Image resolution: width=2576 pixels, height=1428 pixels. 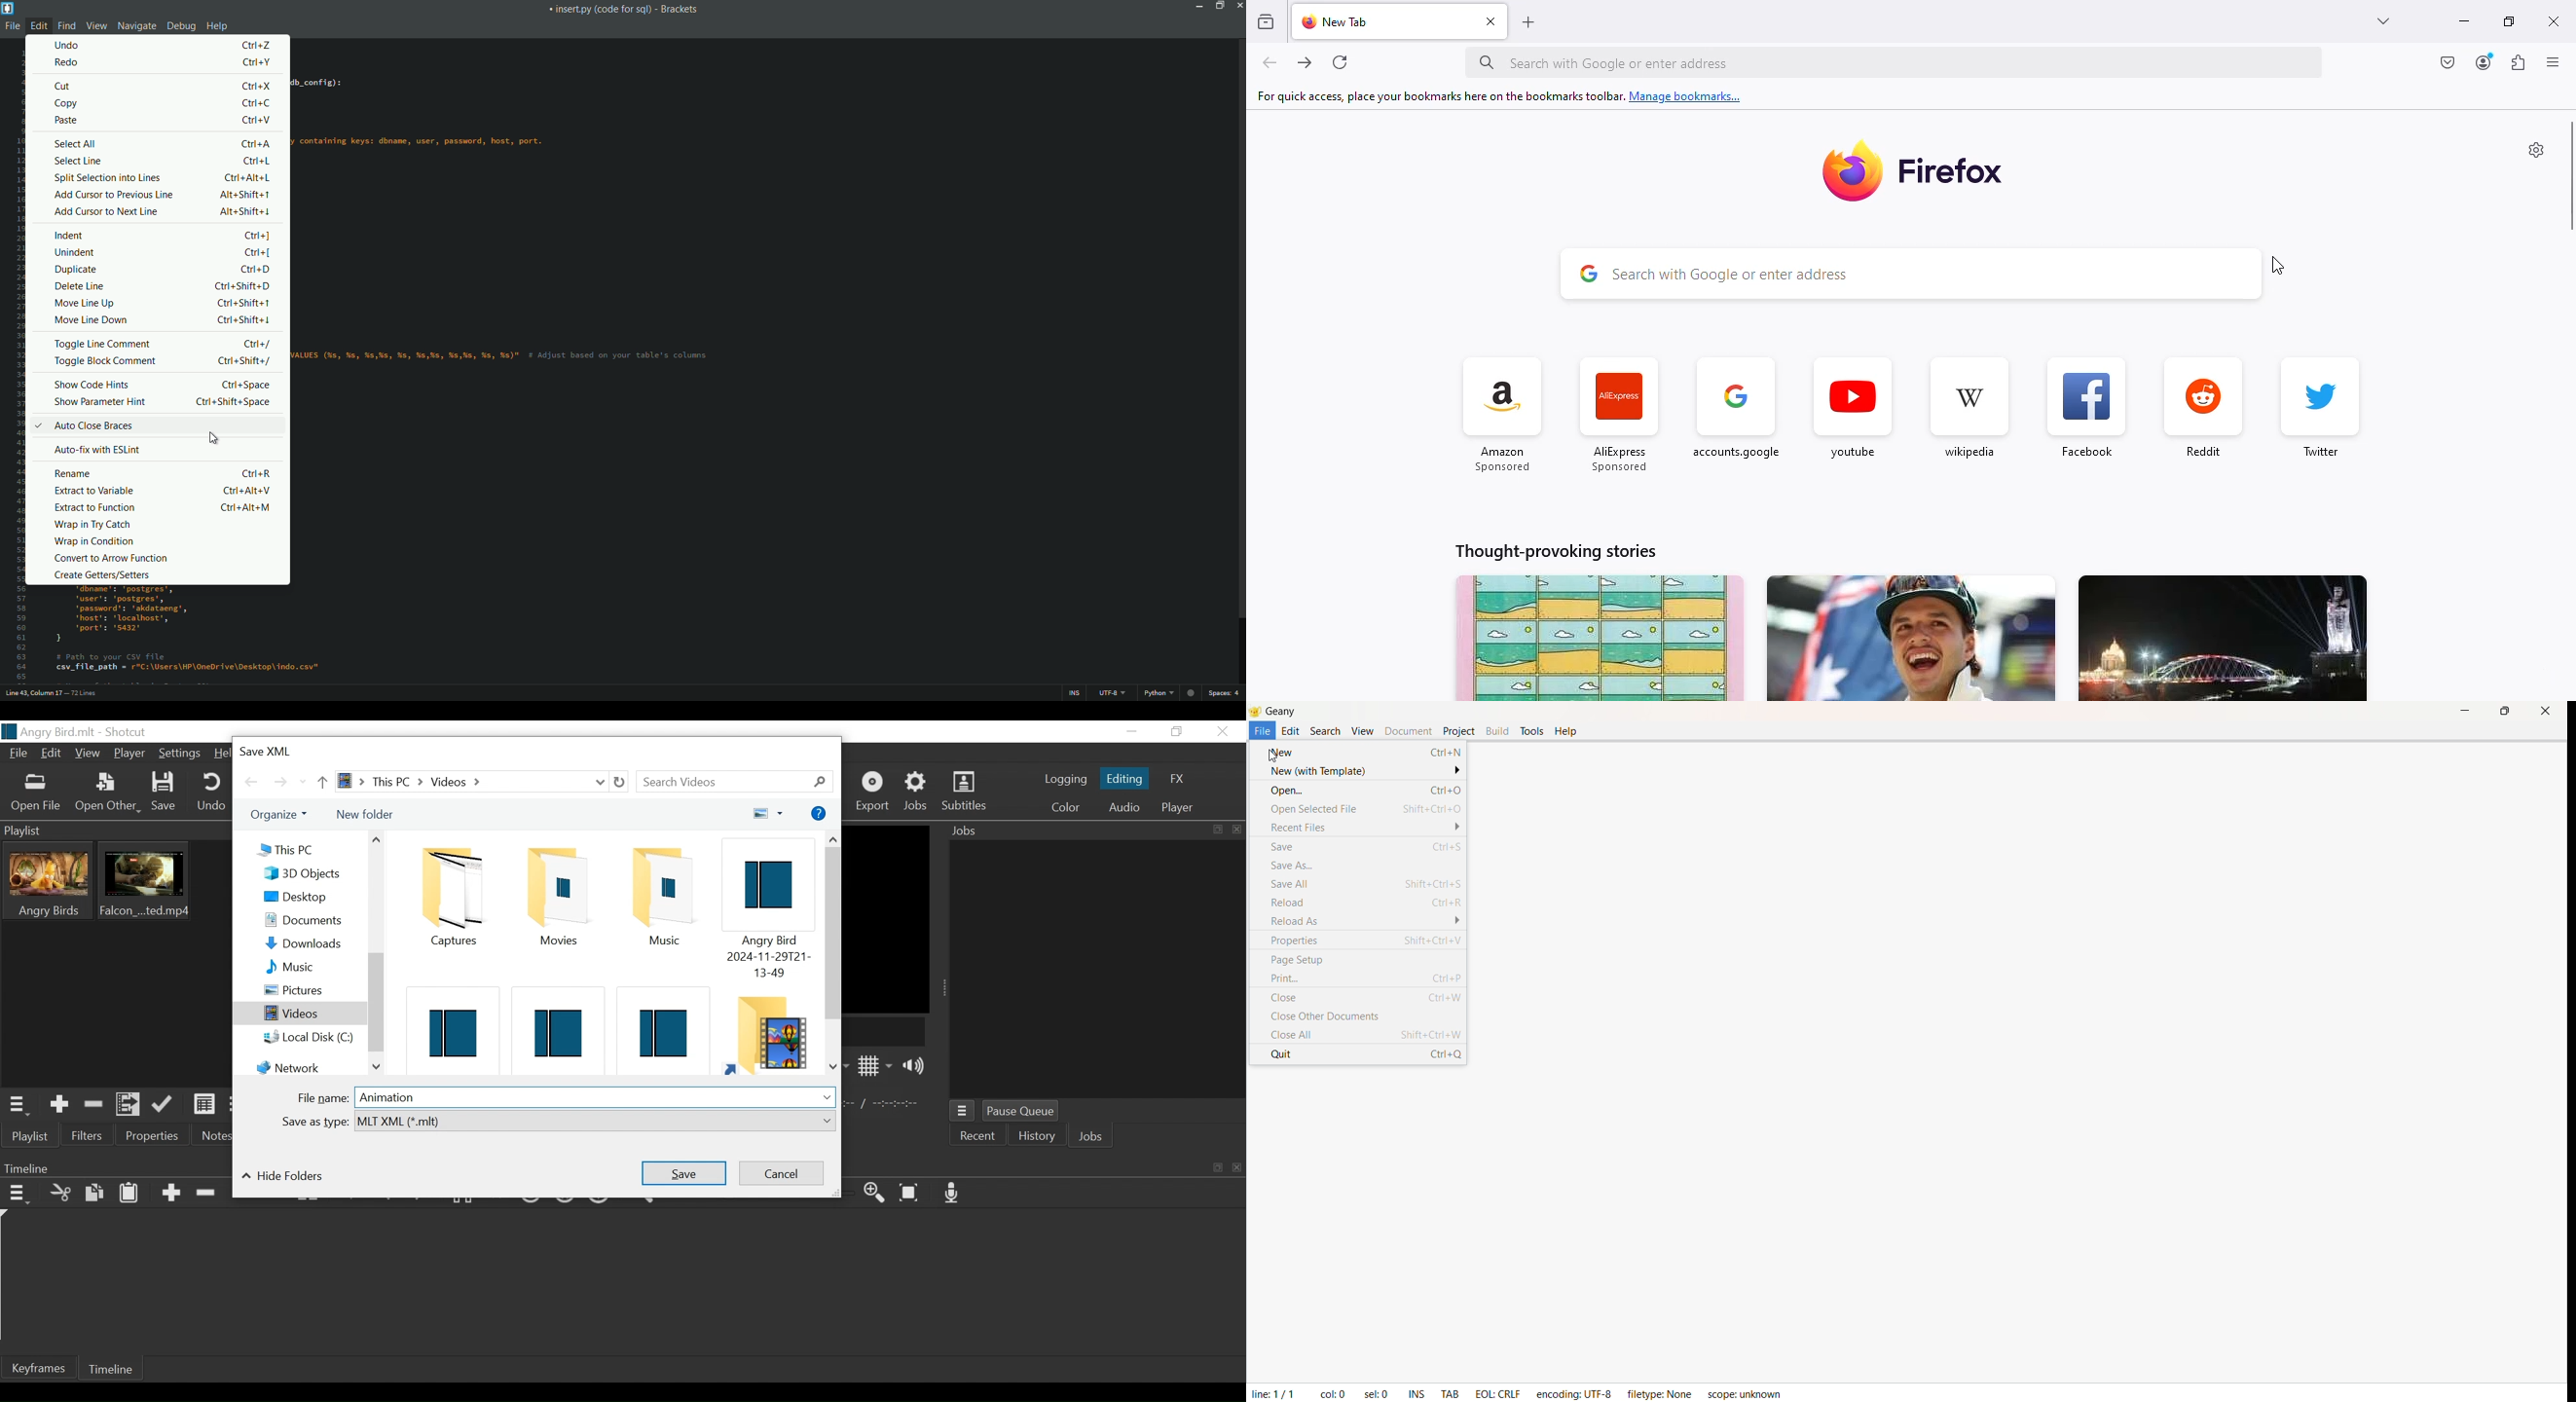 I want to click on ins, so click(x=1074, y=695).